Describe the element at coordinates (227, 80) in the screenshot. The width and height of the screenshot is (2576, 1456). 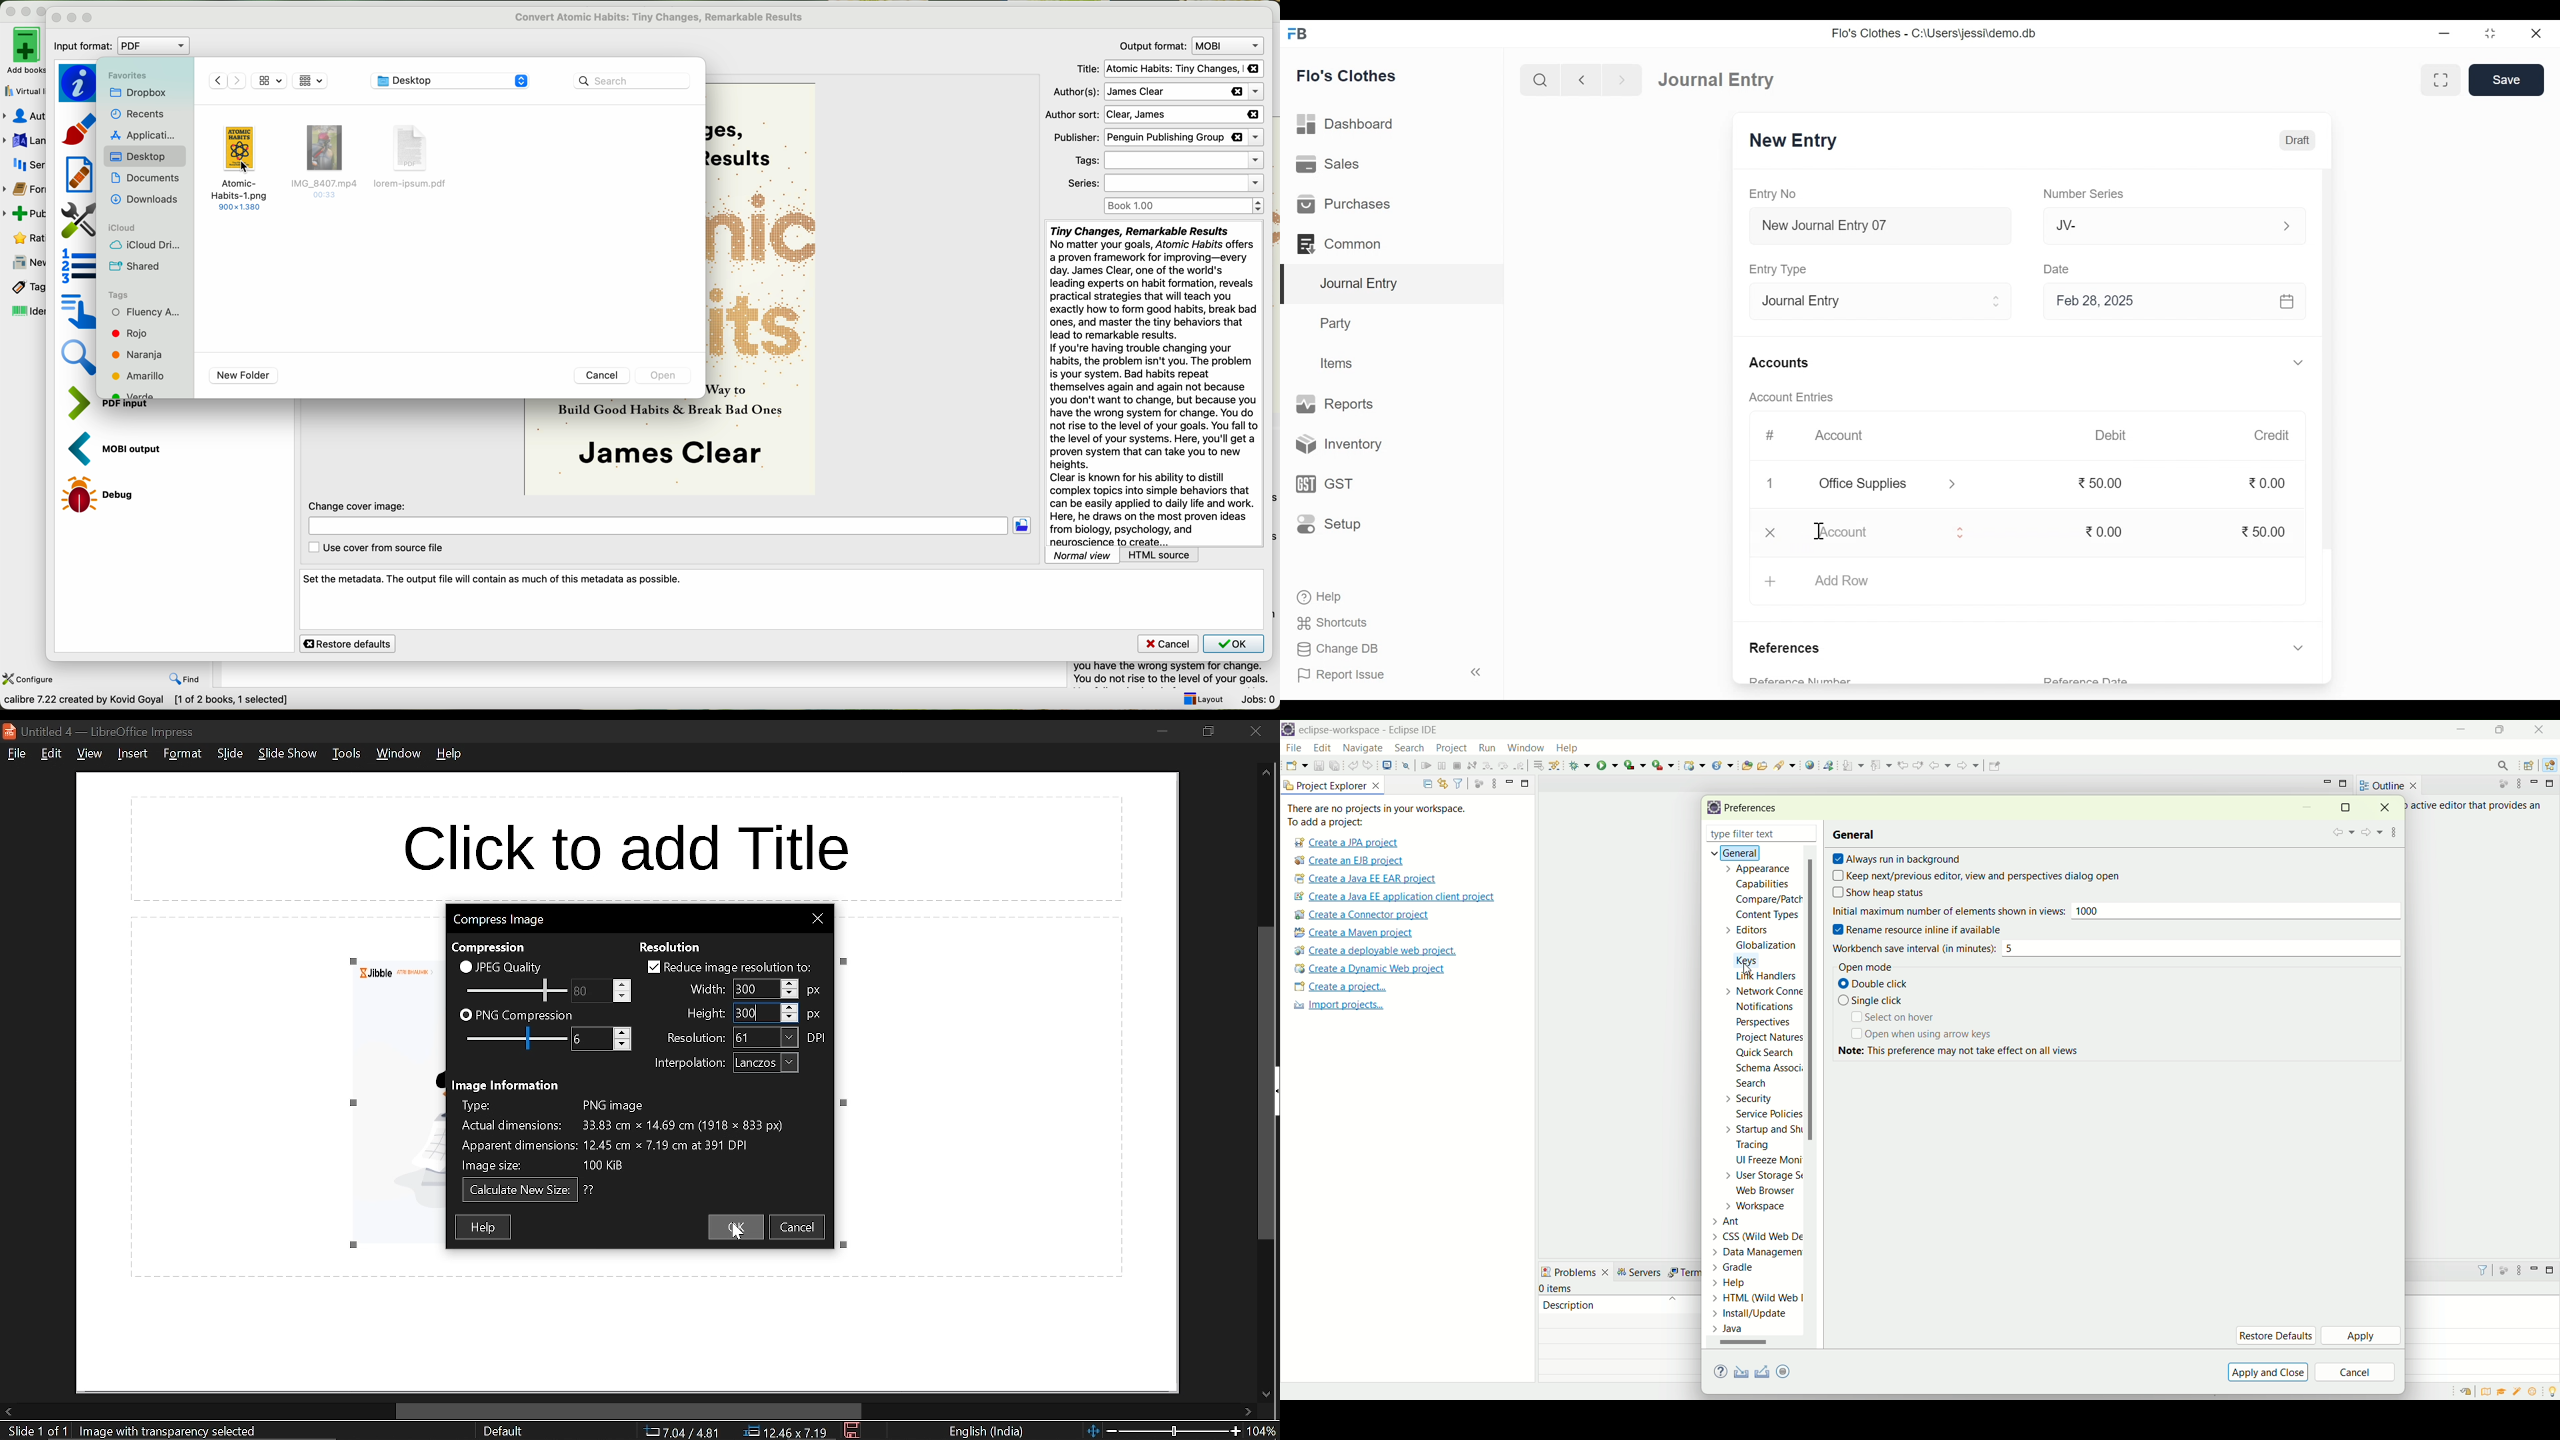
I see `navigate arrows` at that location.